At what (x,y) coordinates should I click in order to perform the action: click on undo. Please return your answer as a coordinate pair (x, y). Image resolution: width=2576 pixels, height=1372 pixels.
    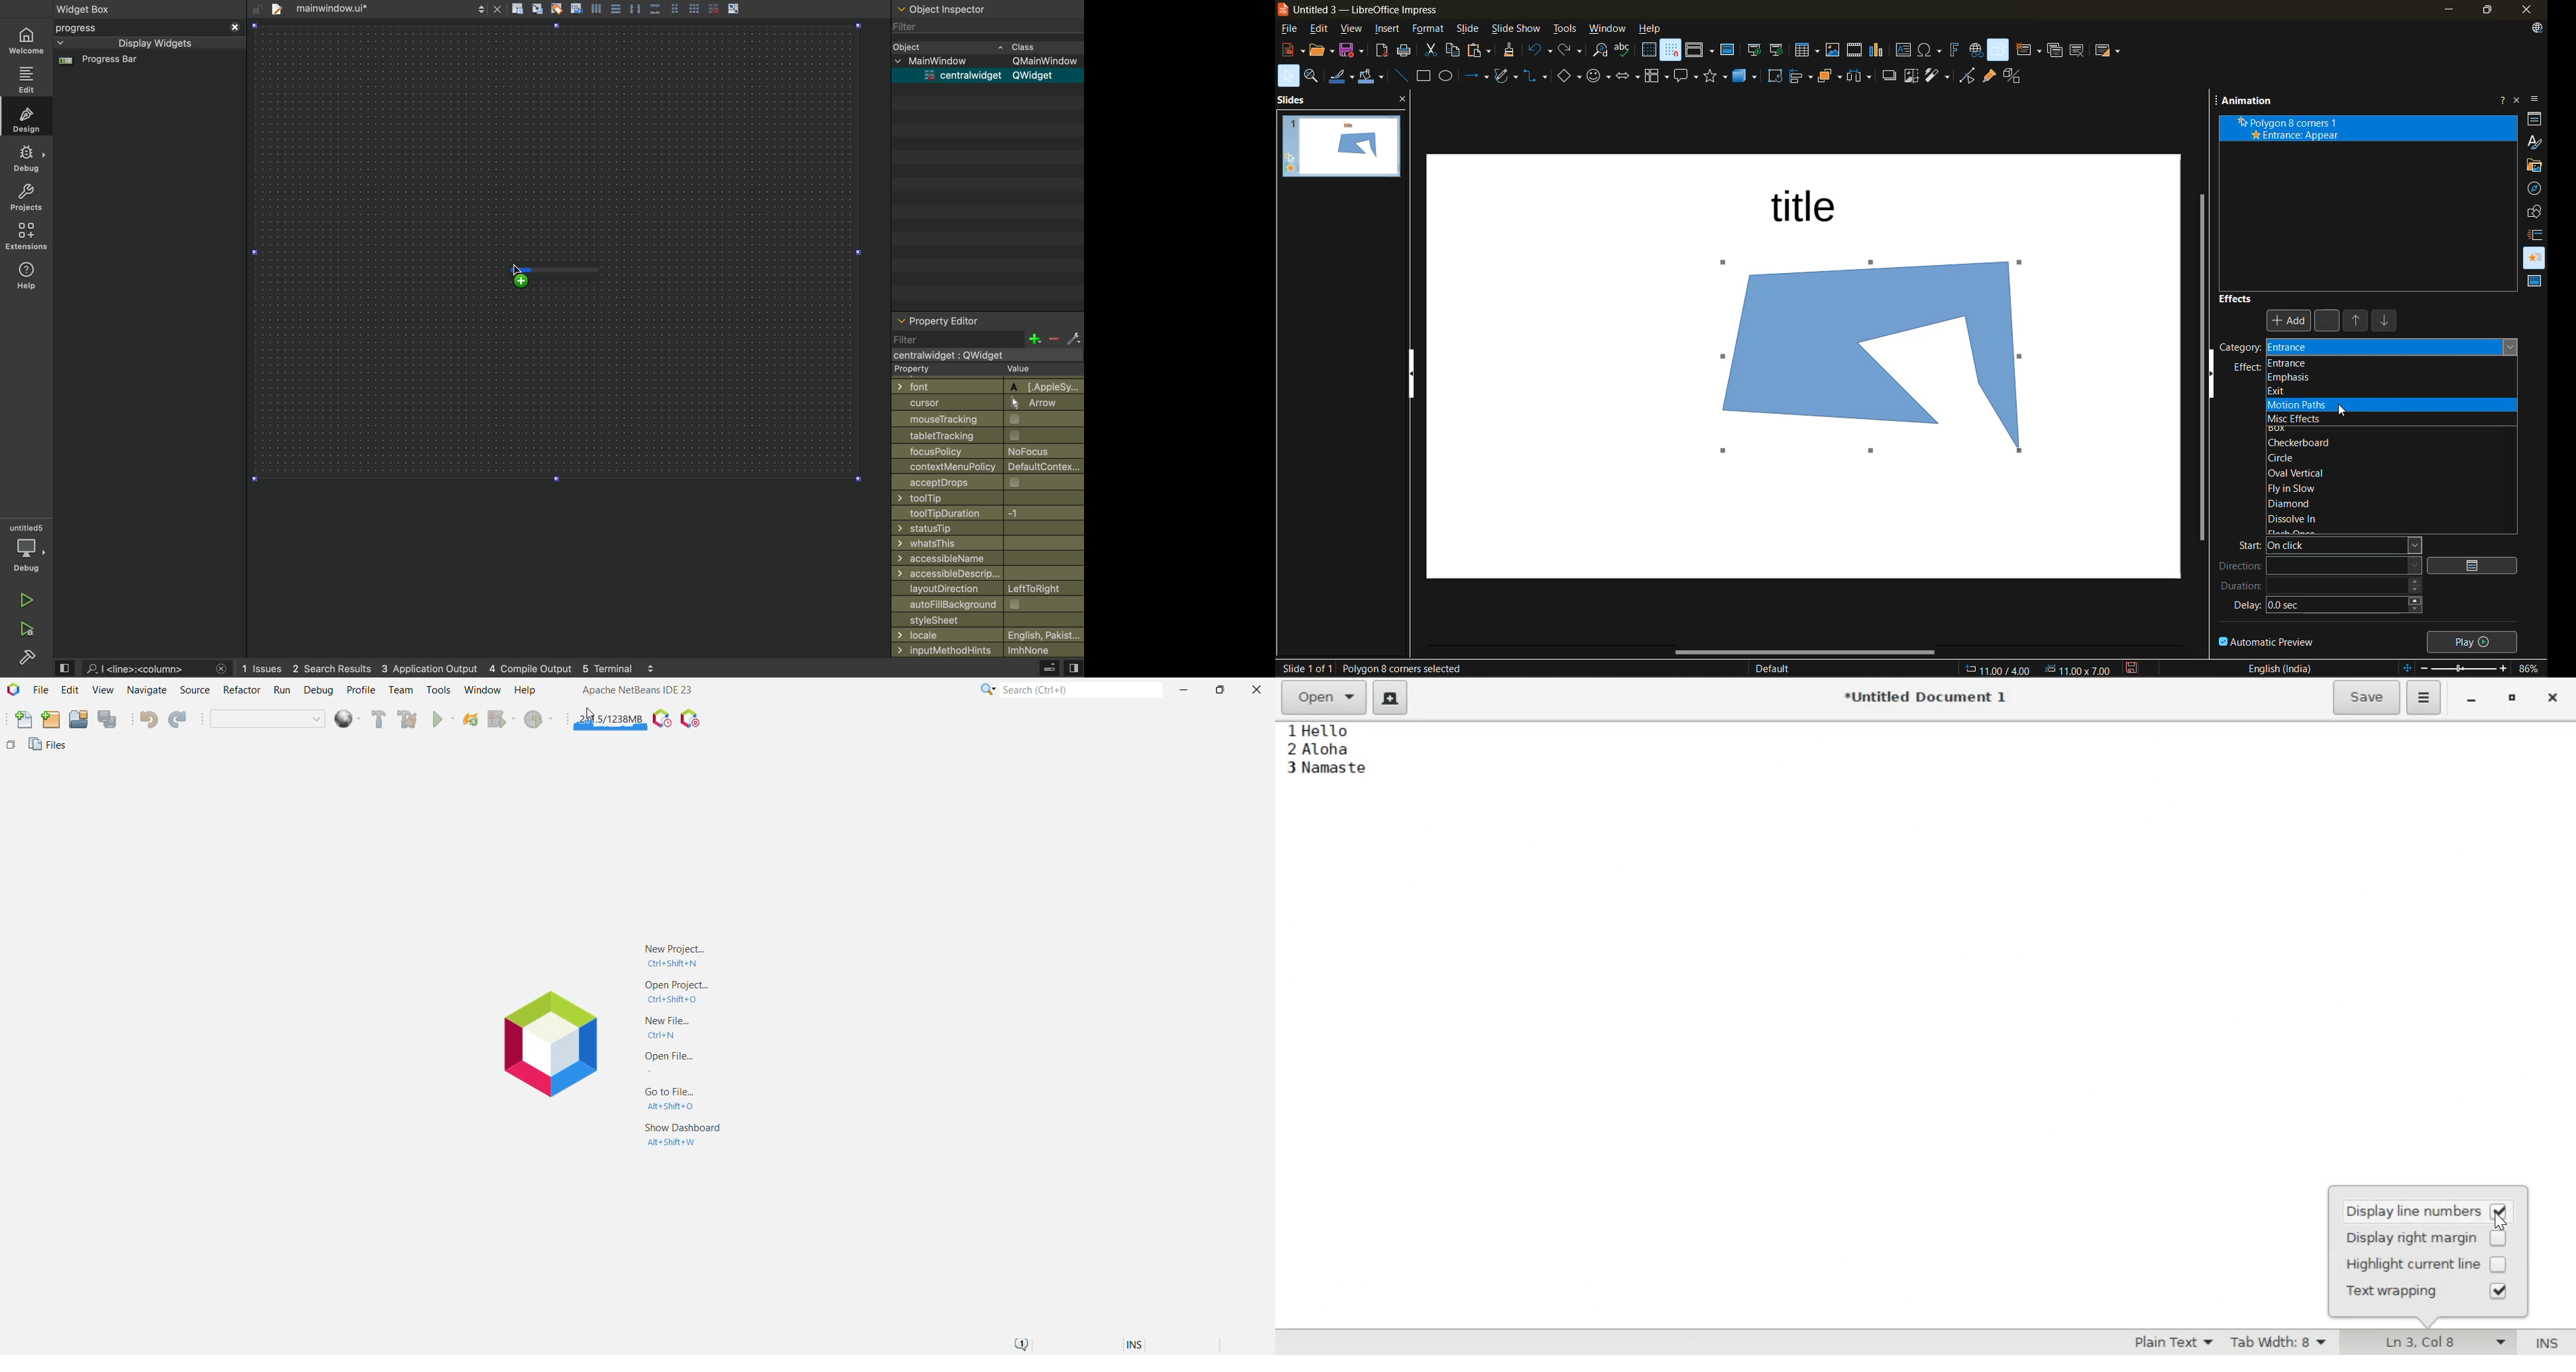
    Looking at the image, I should click on (1540, 50).